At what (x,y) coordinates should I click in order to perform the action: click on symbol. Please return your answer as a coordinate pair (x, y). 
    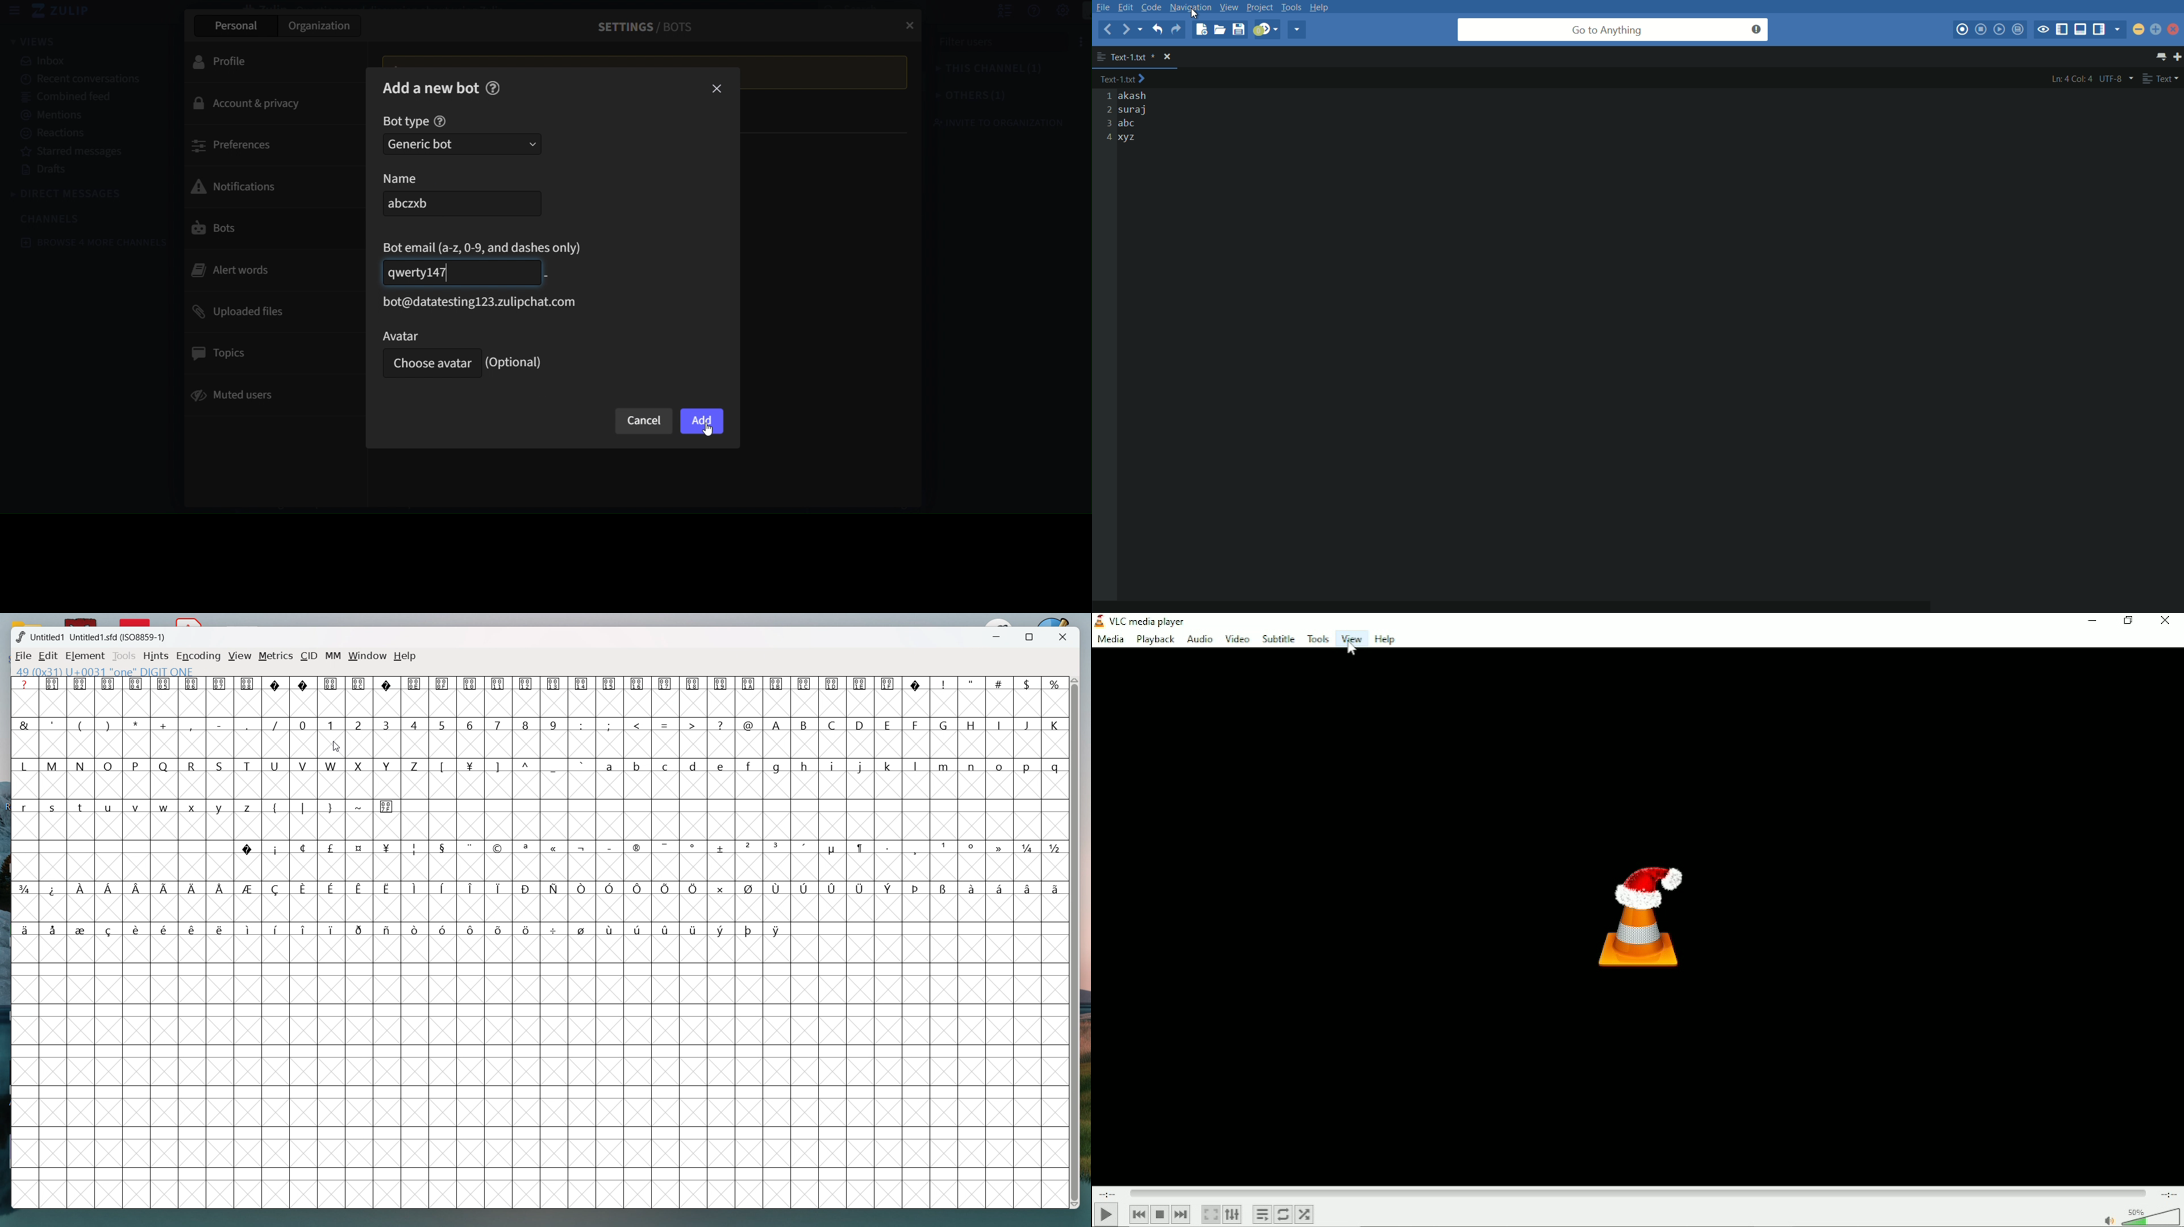
    Looking at the image, I should click on (723, 930).